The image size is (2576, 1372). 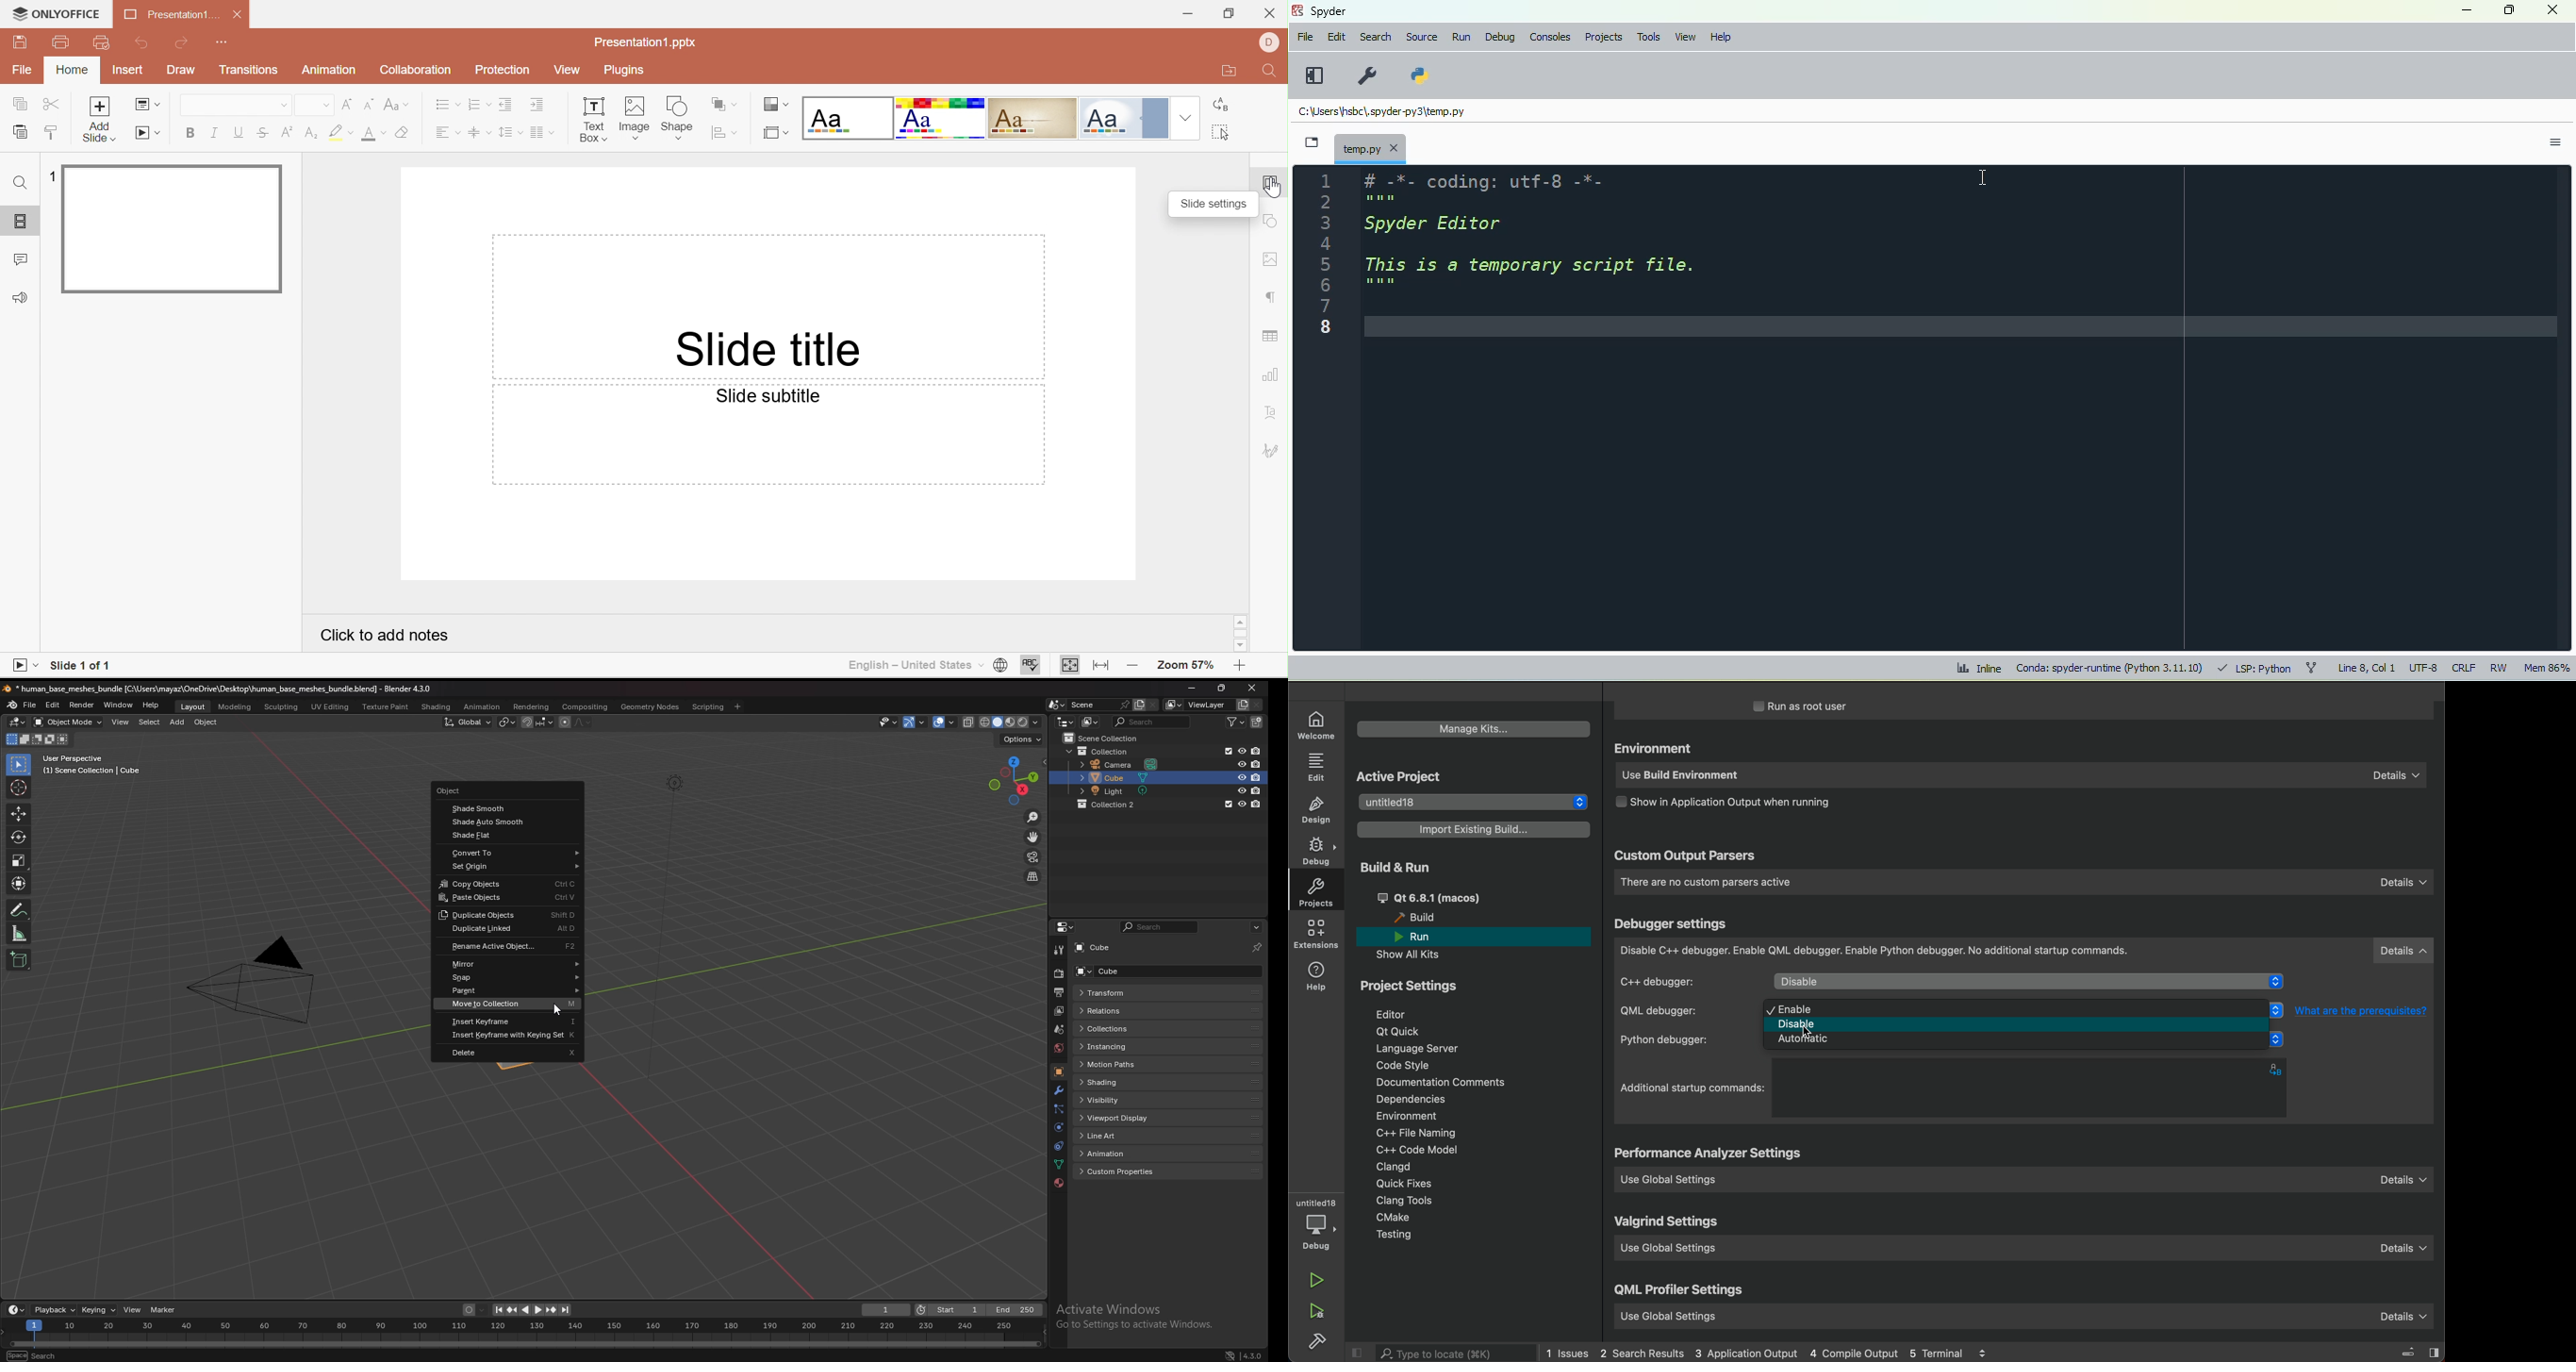 I want to click on set origin, so click(x=510, y=866).